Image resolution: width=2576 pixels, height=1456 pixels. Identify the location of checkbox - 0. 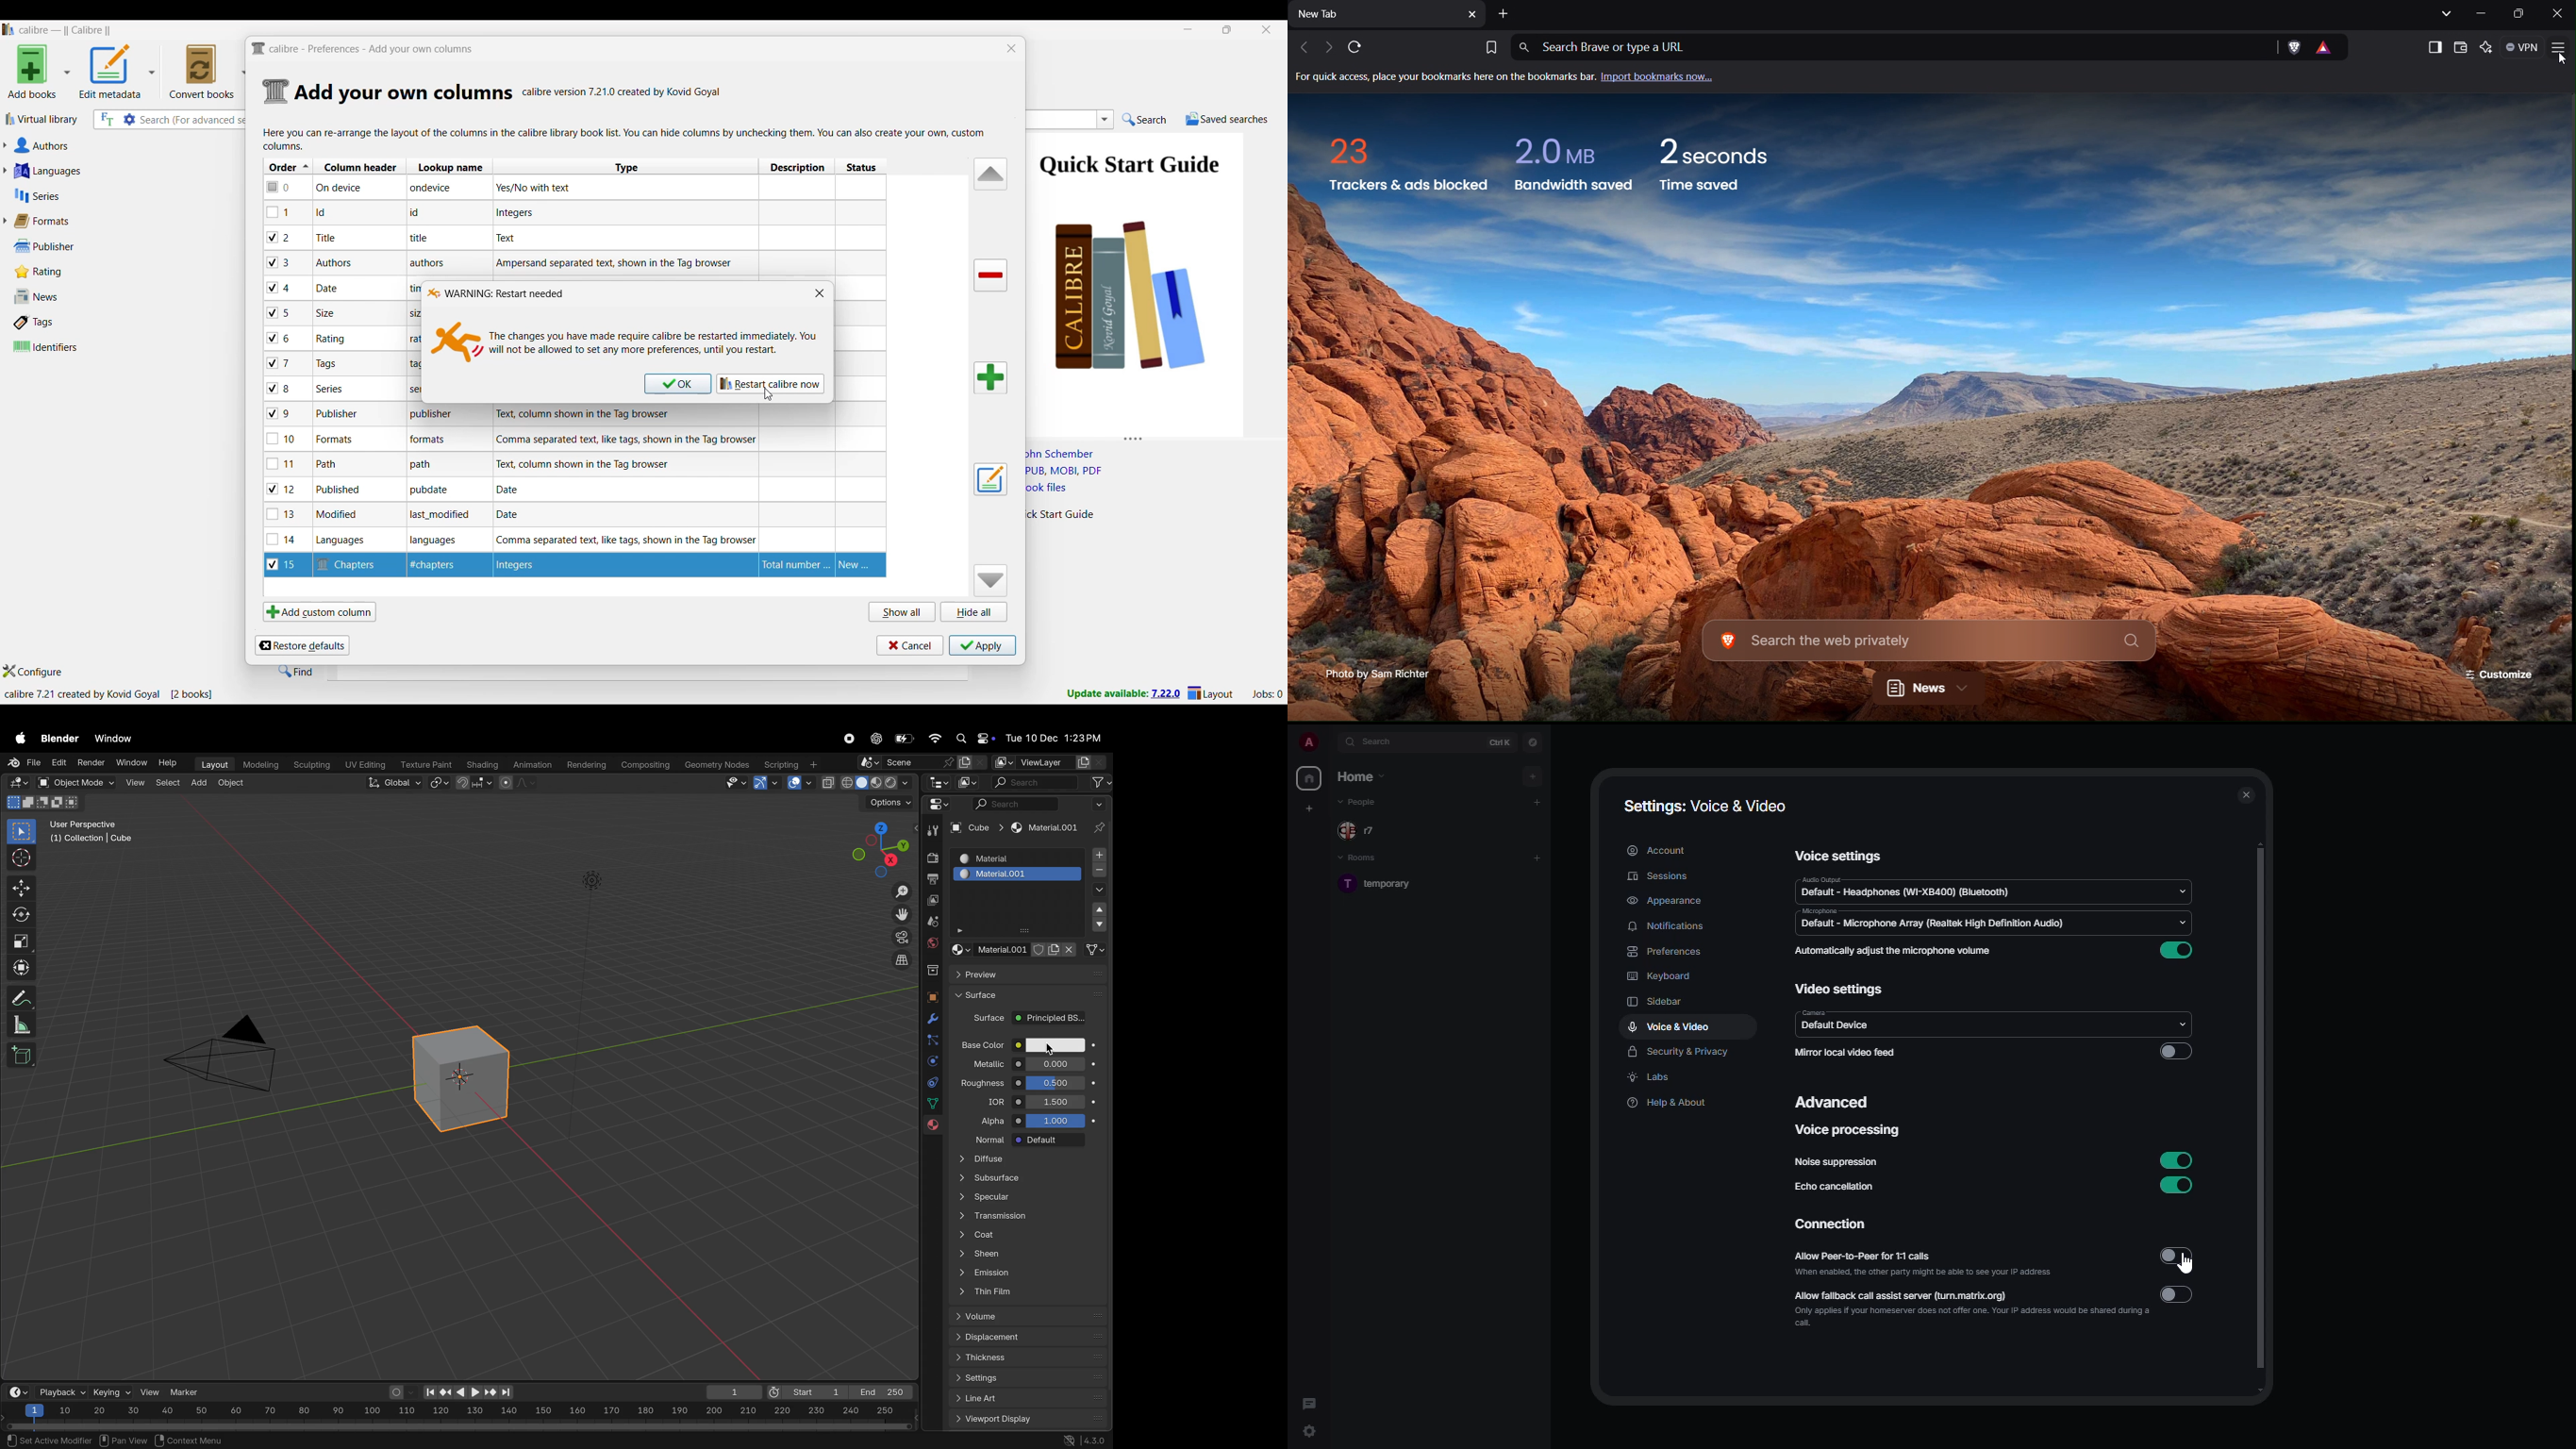
(280, 186).